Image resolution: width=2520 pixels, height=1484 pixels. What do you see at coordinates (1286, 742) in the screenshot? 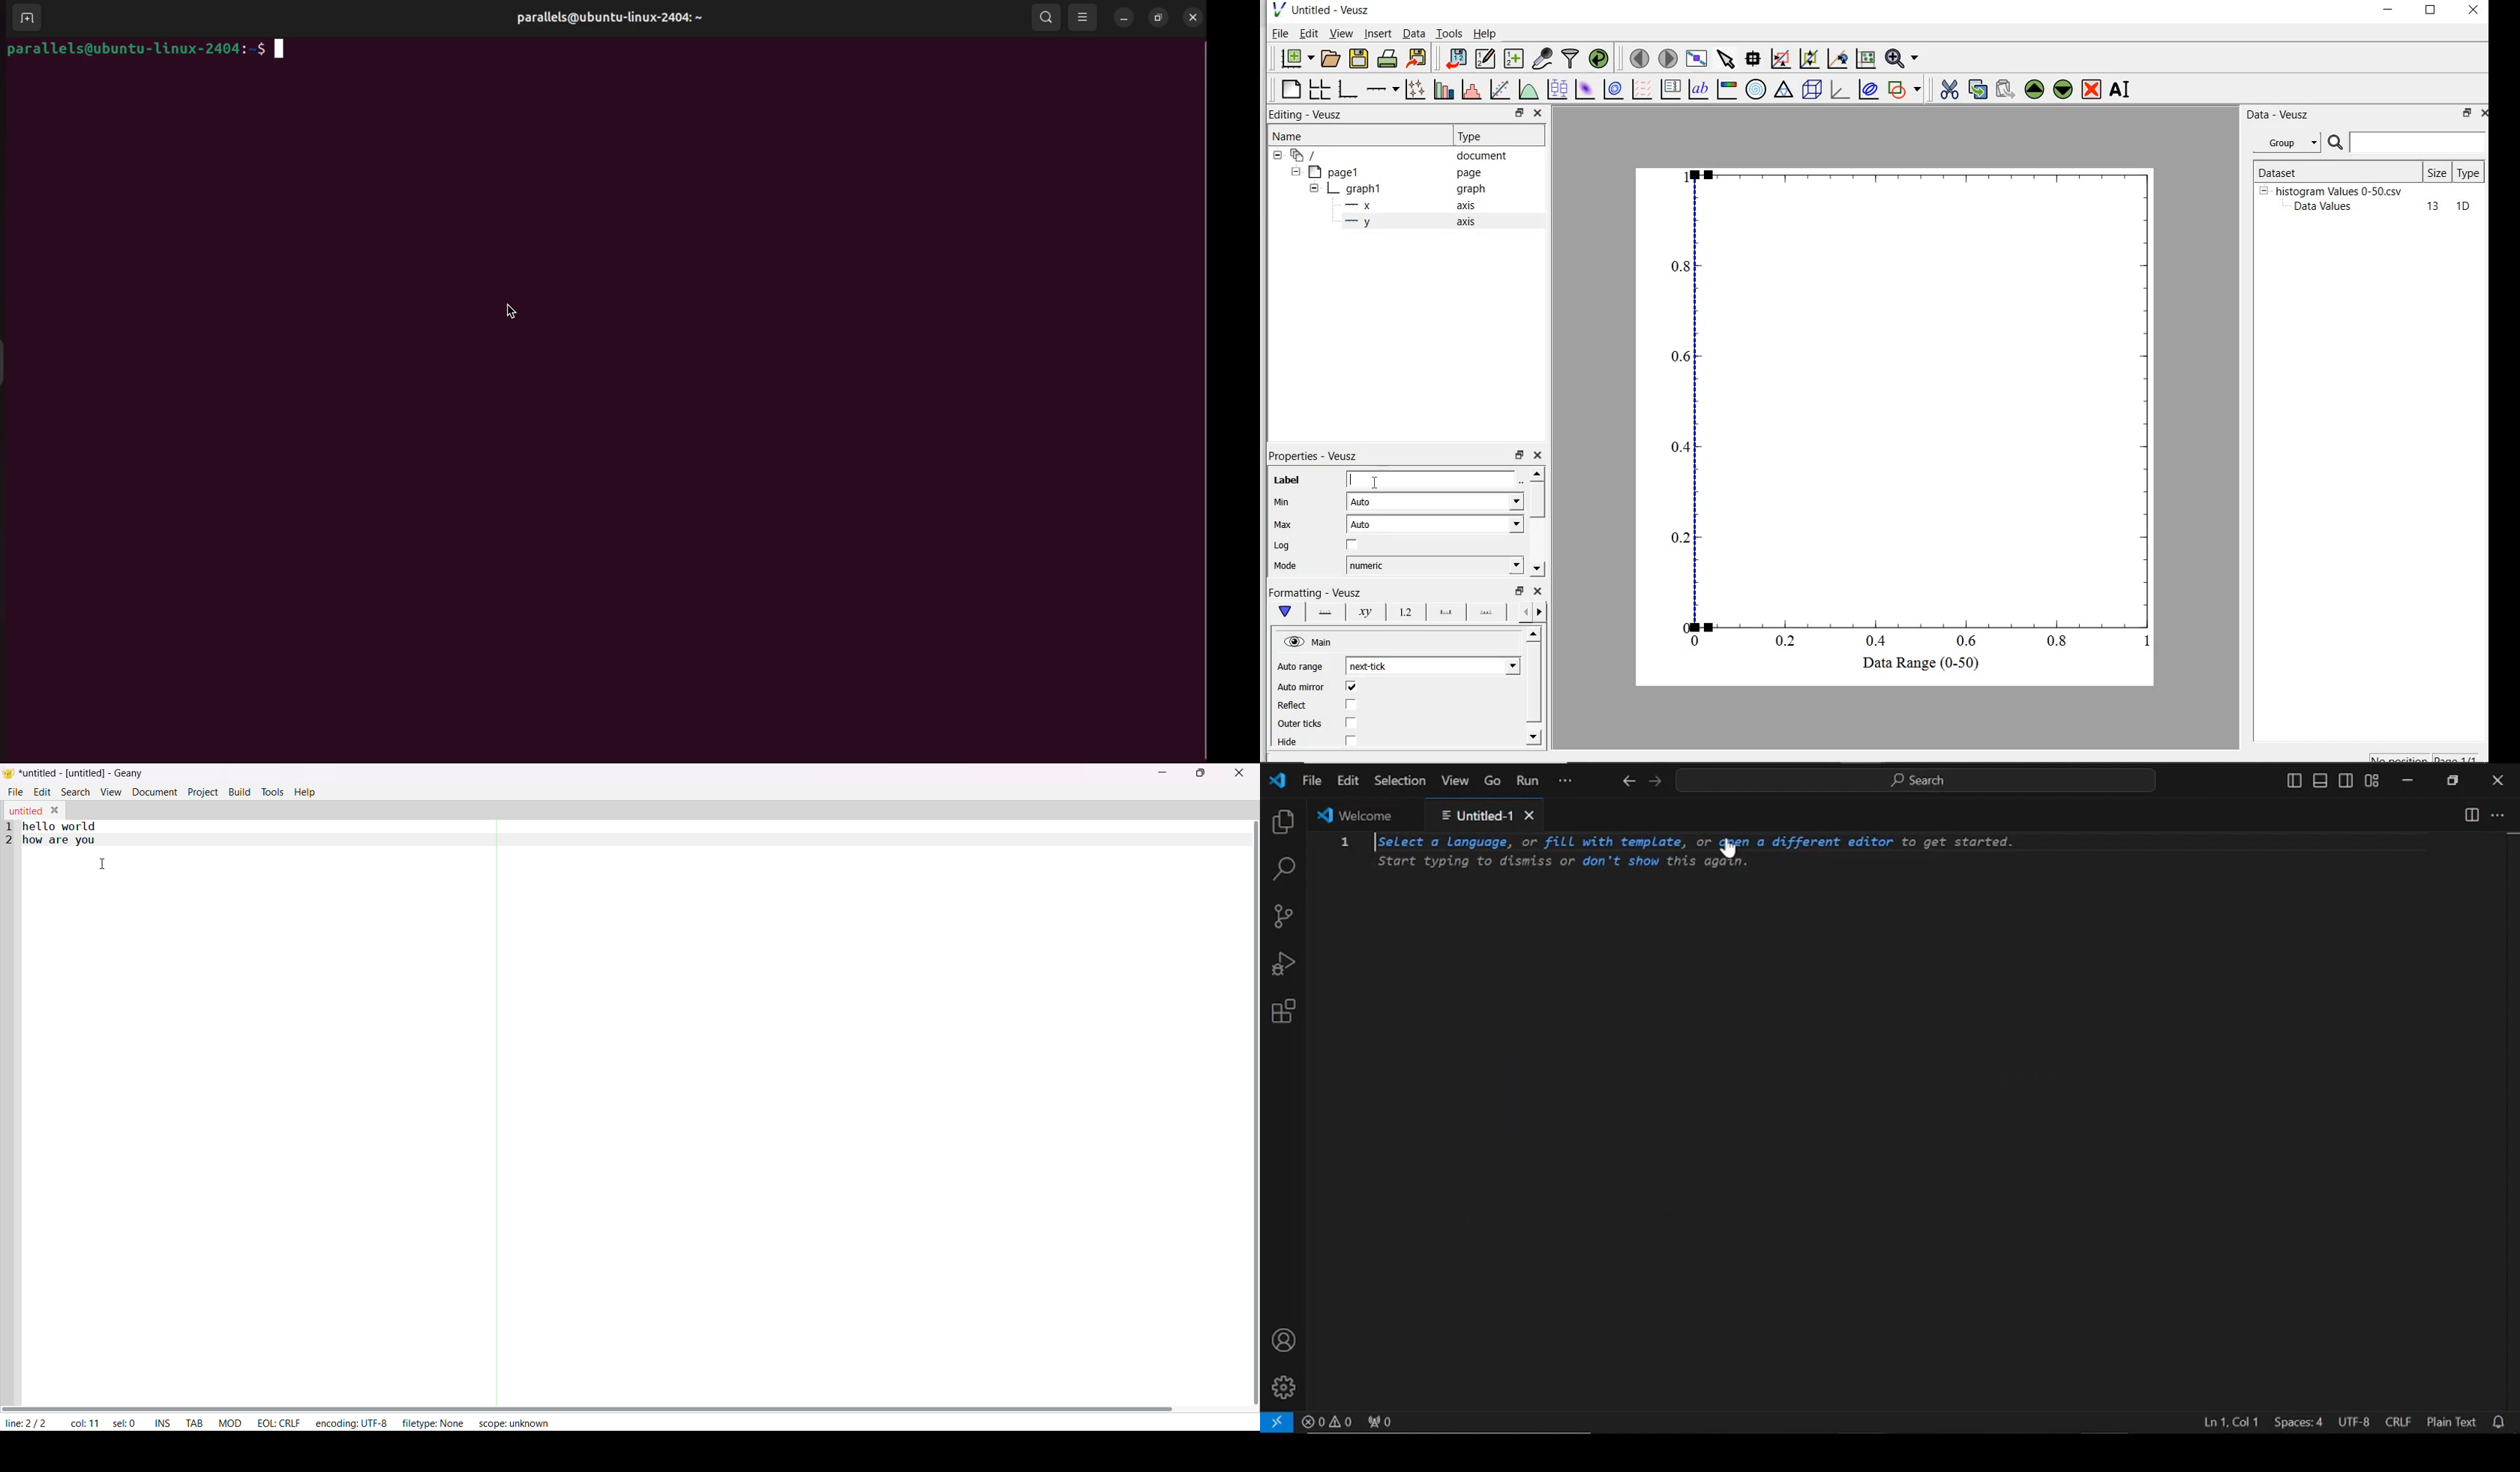
I see `| Hide` at bounding box center [1286, 742].